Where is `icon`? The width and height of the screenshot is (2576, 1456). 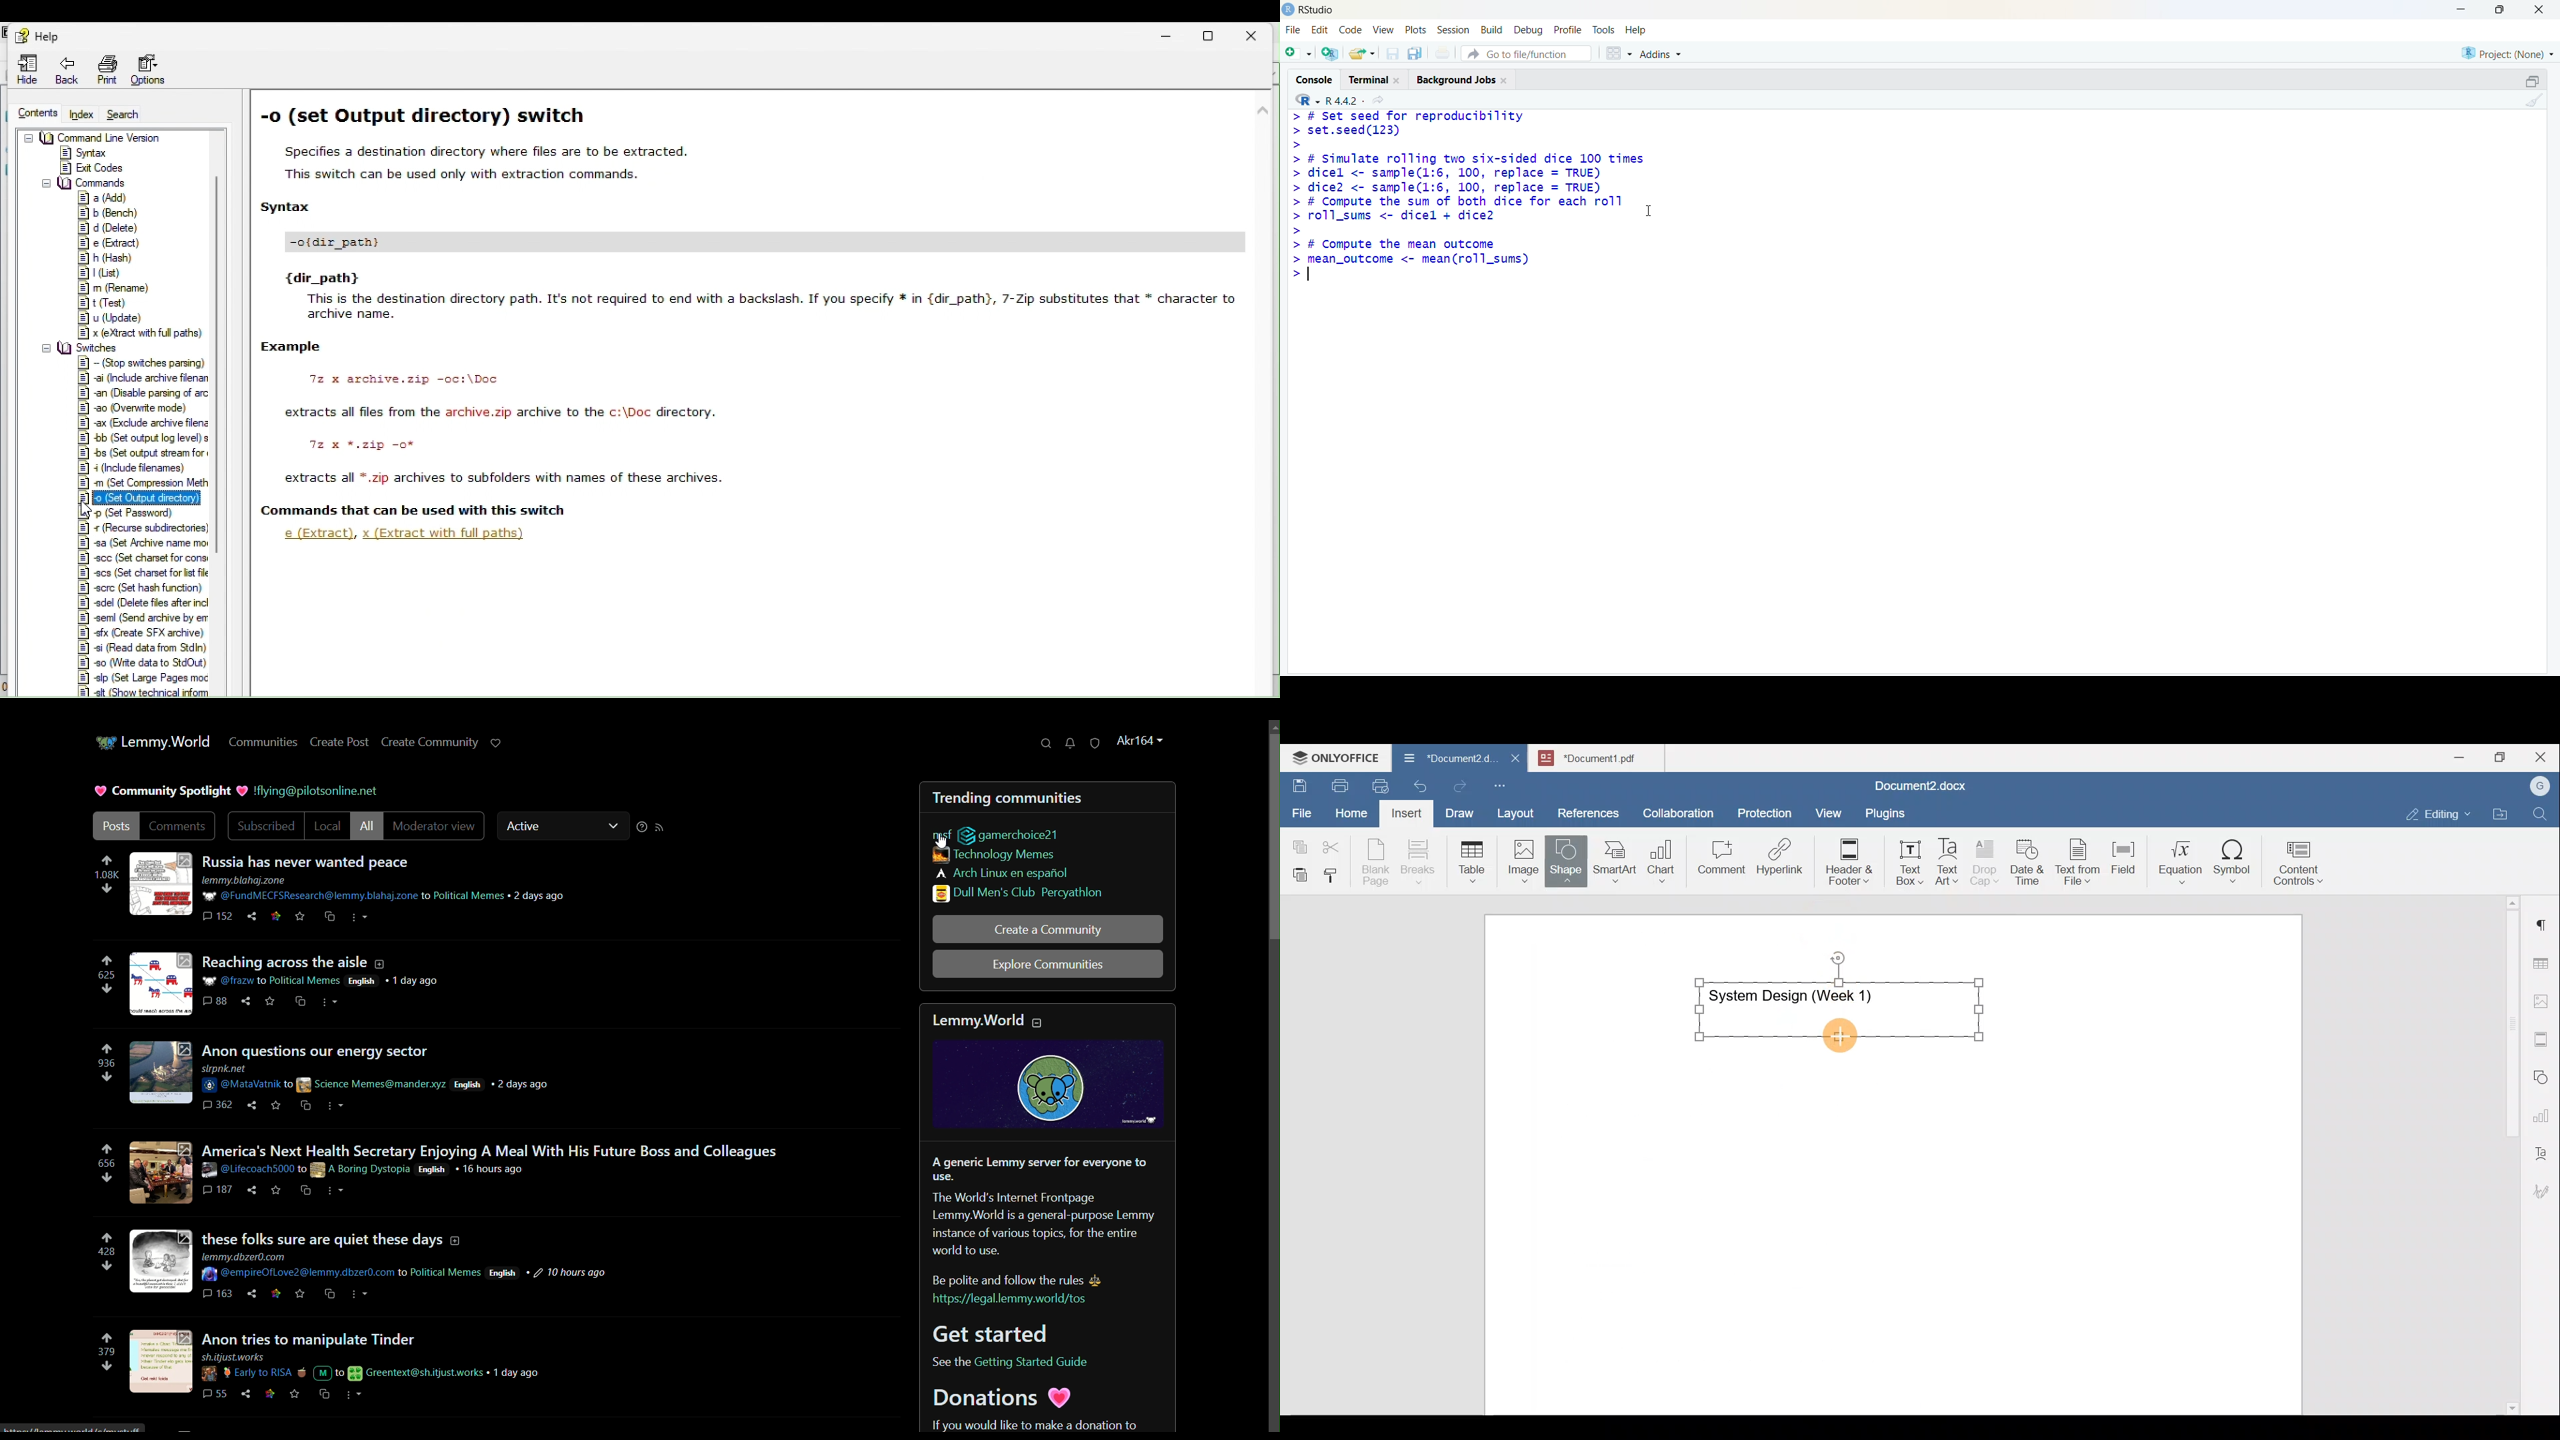
icon is located at coordinates (102, 744).